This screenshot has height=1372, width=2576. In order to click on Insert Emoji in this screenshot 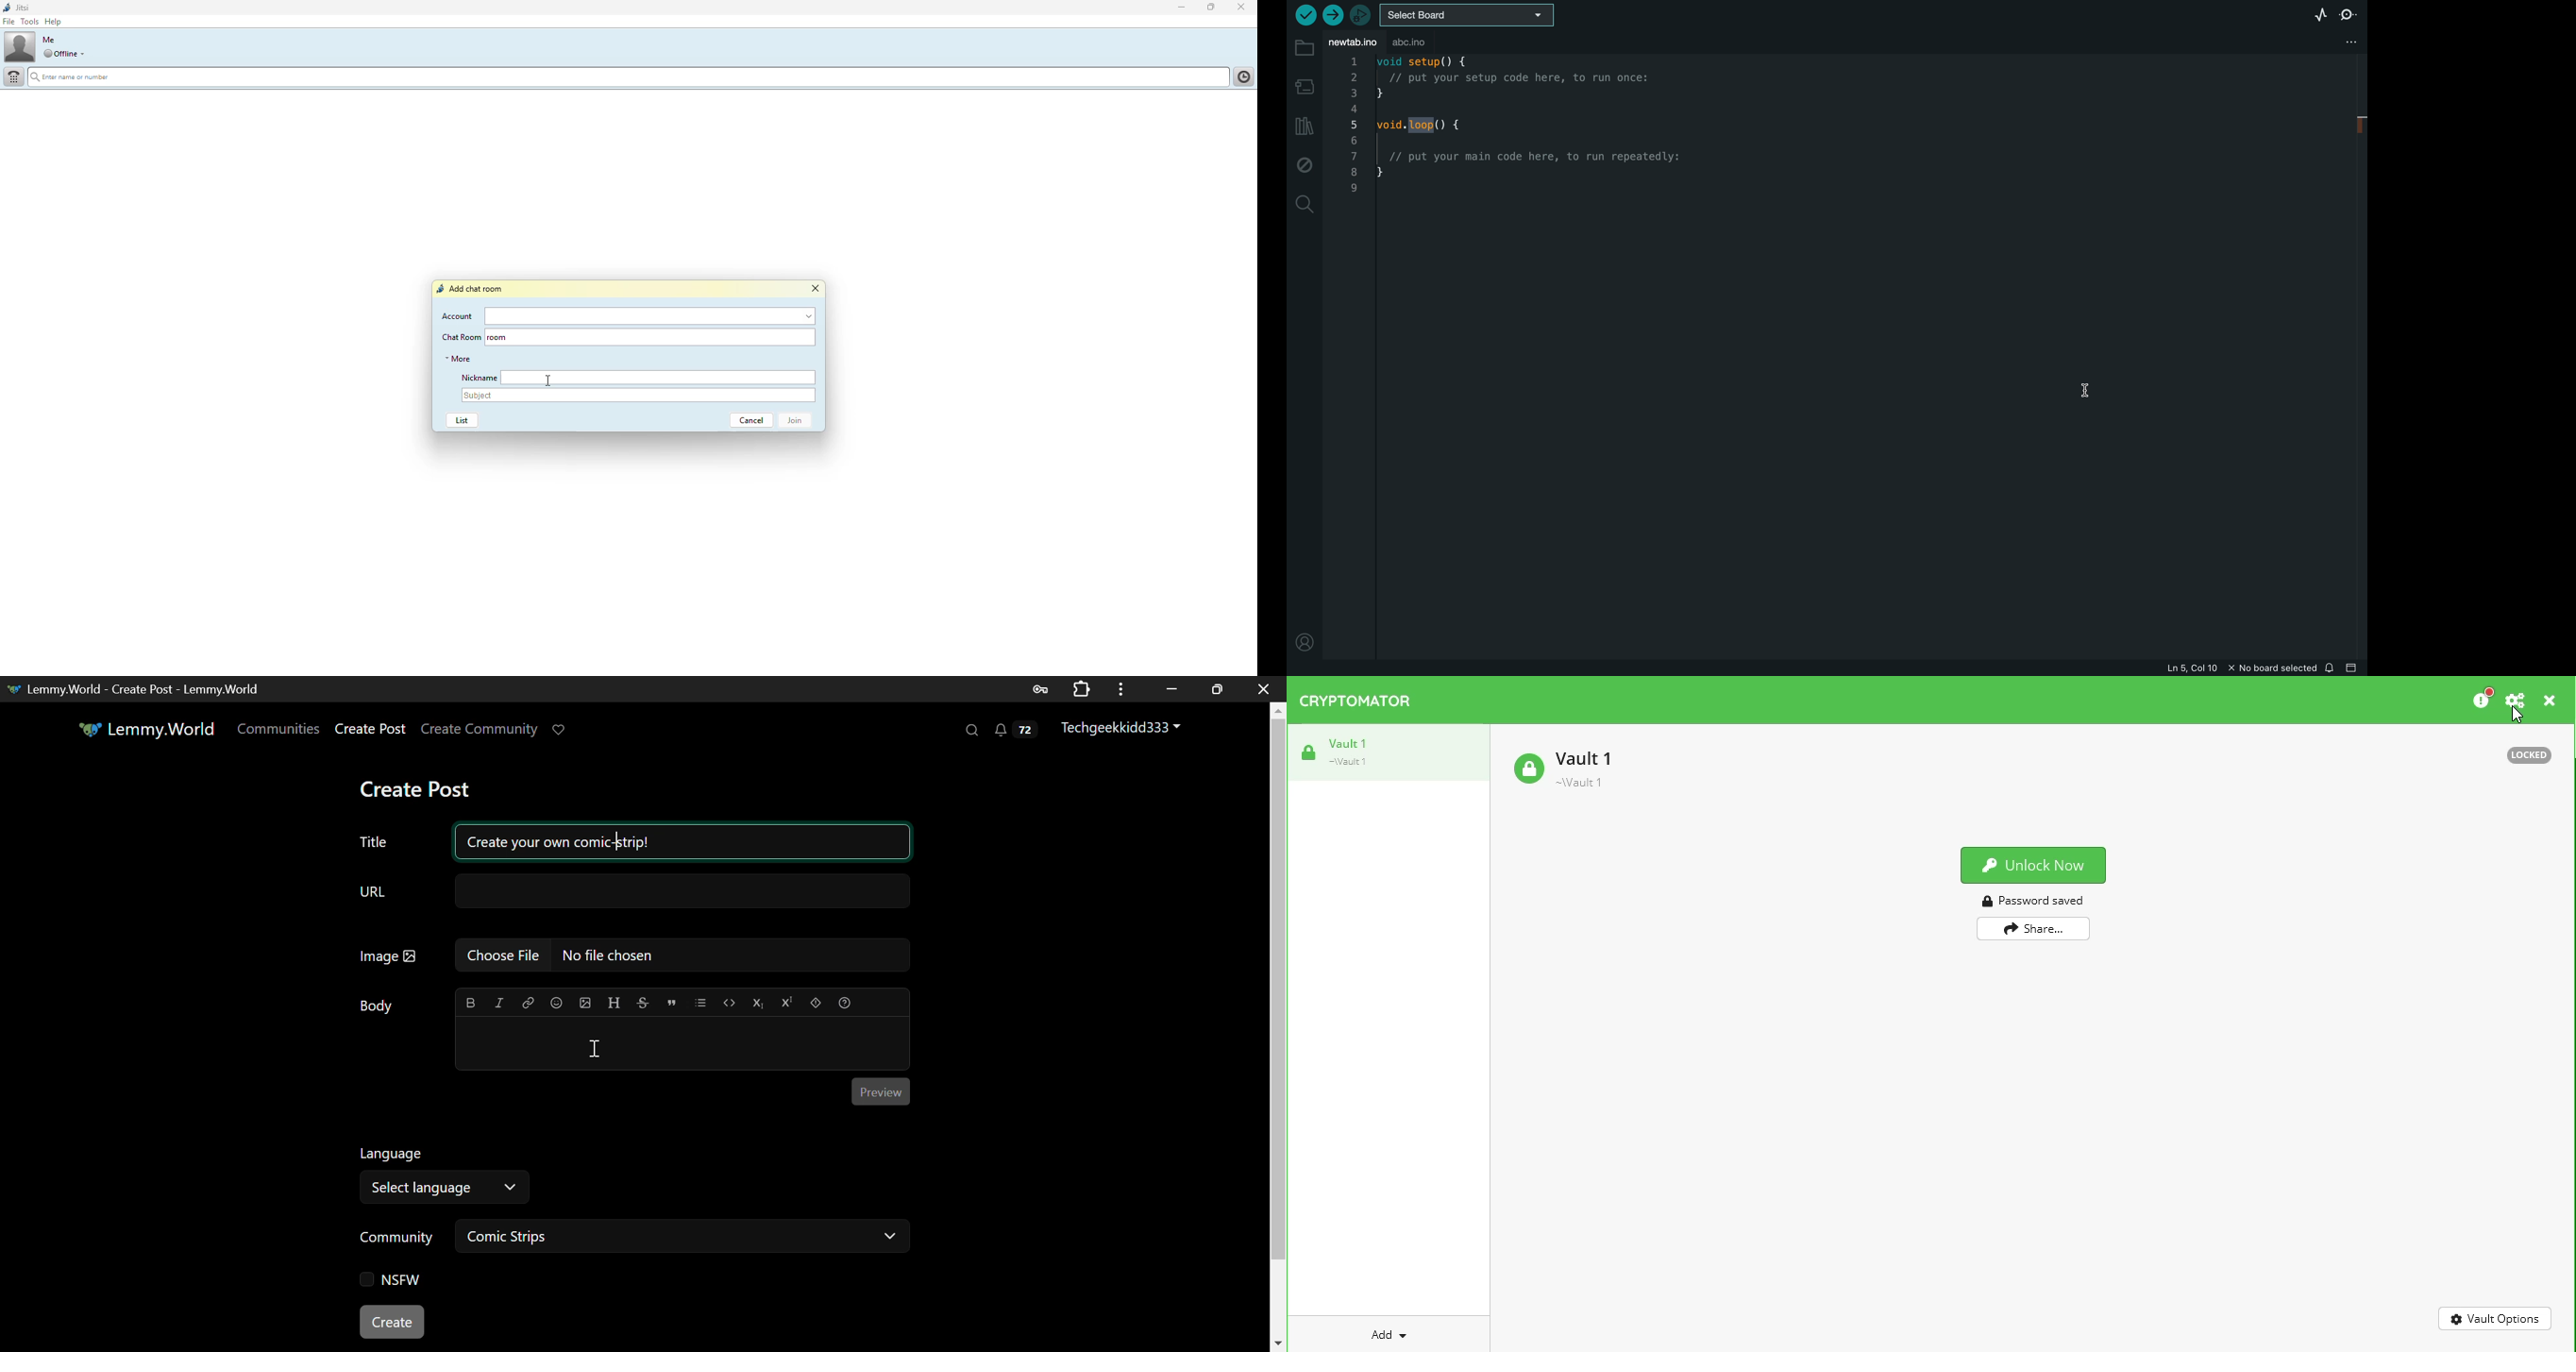, I will do `click(556, 1004)`.